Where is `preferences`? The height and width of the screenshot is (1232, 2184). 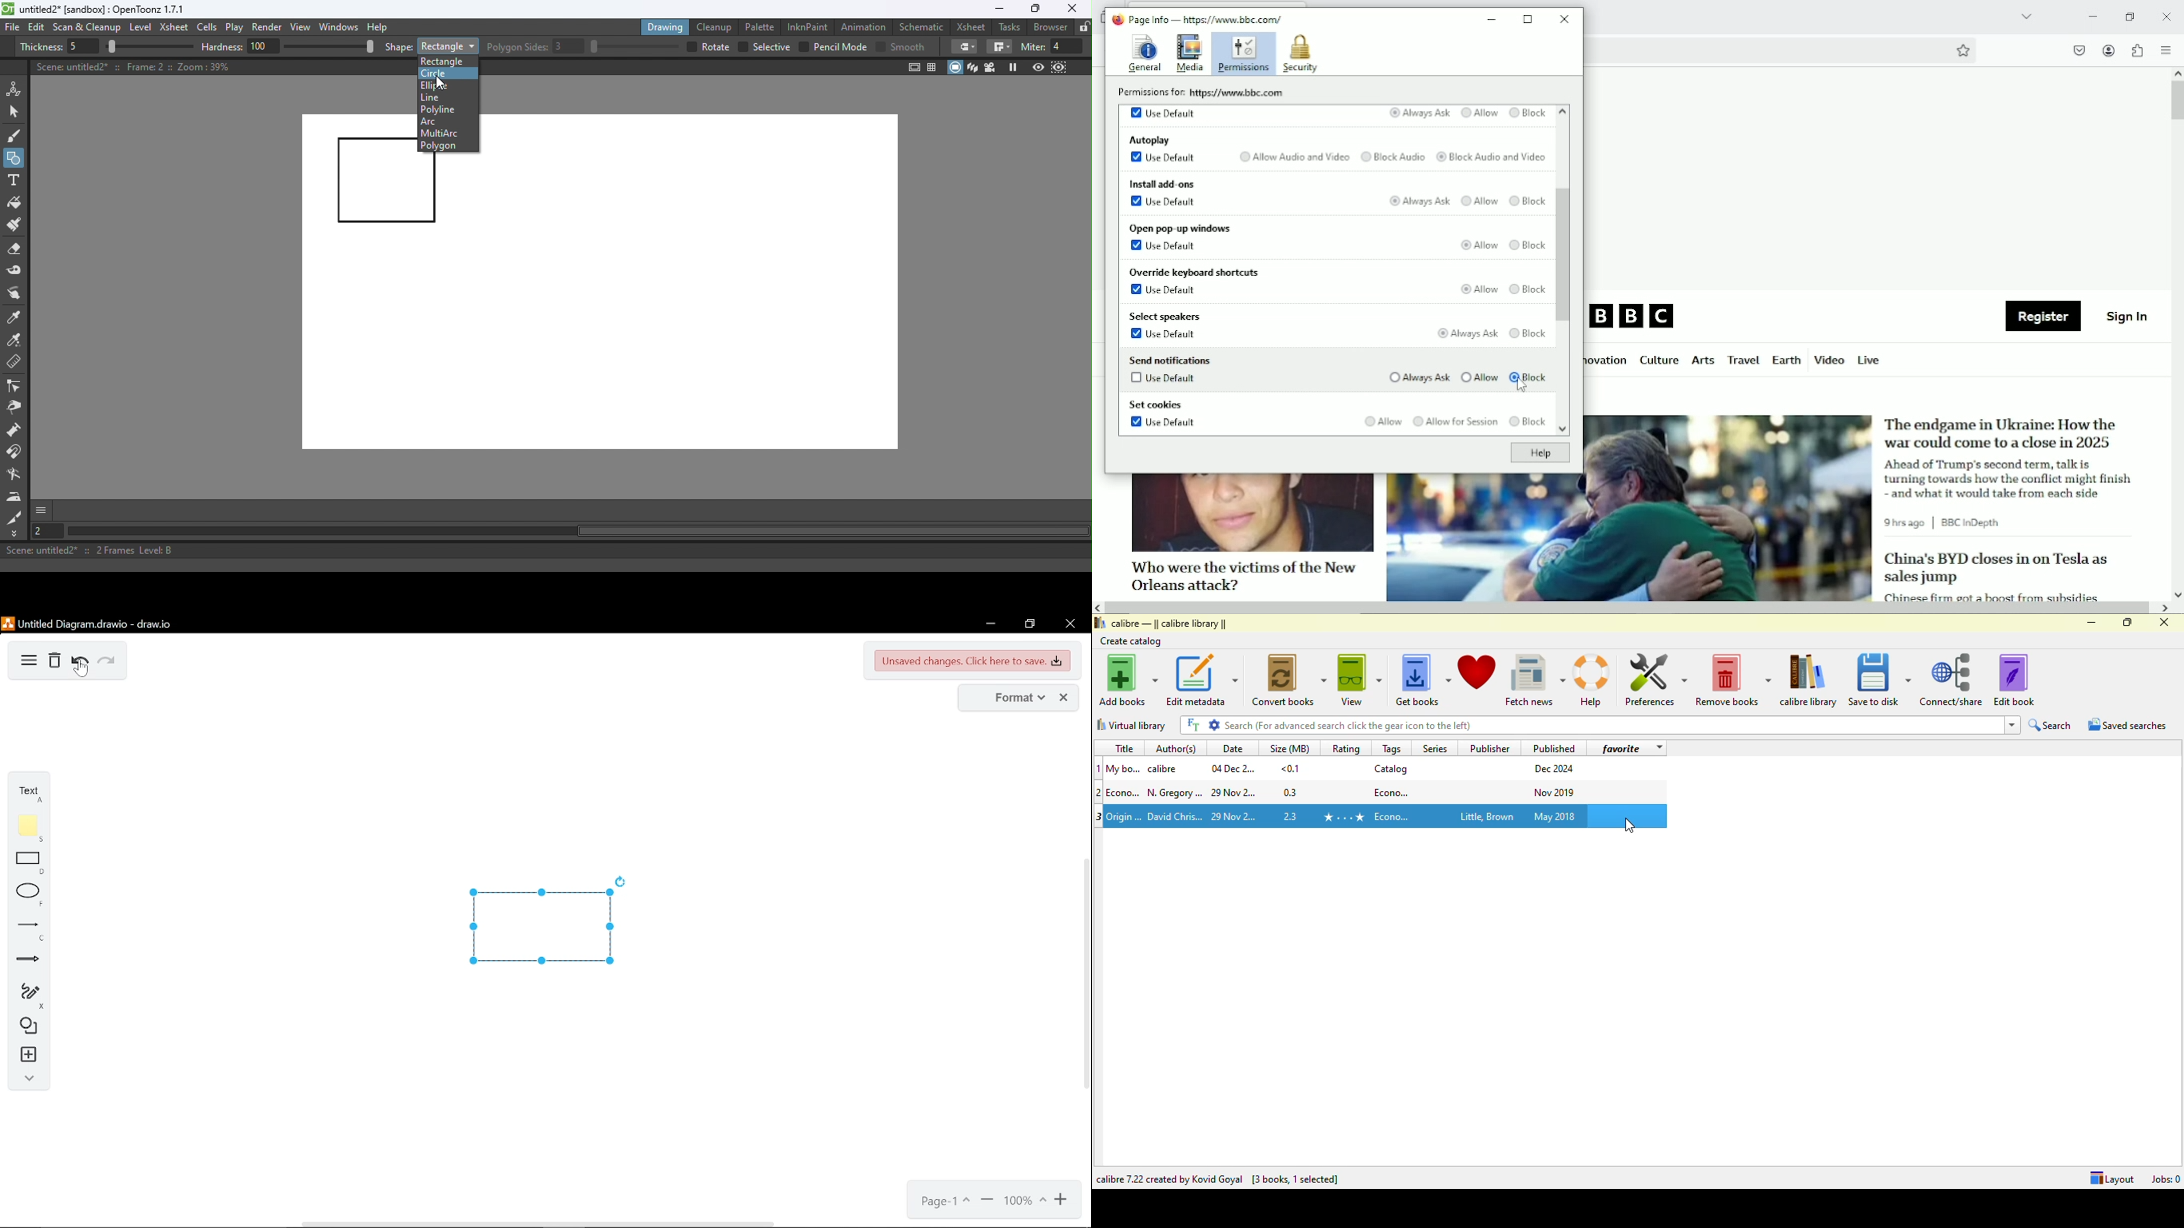
preferences is located at coordinates (1655, 680).